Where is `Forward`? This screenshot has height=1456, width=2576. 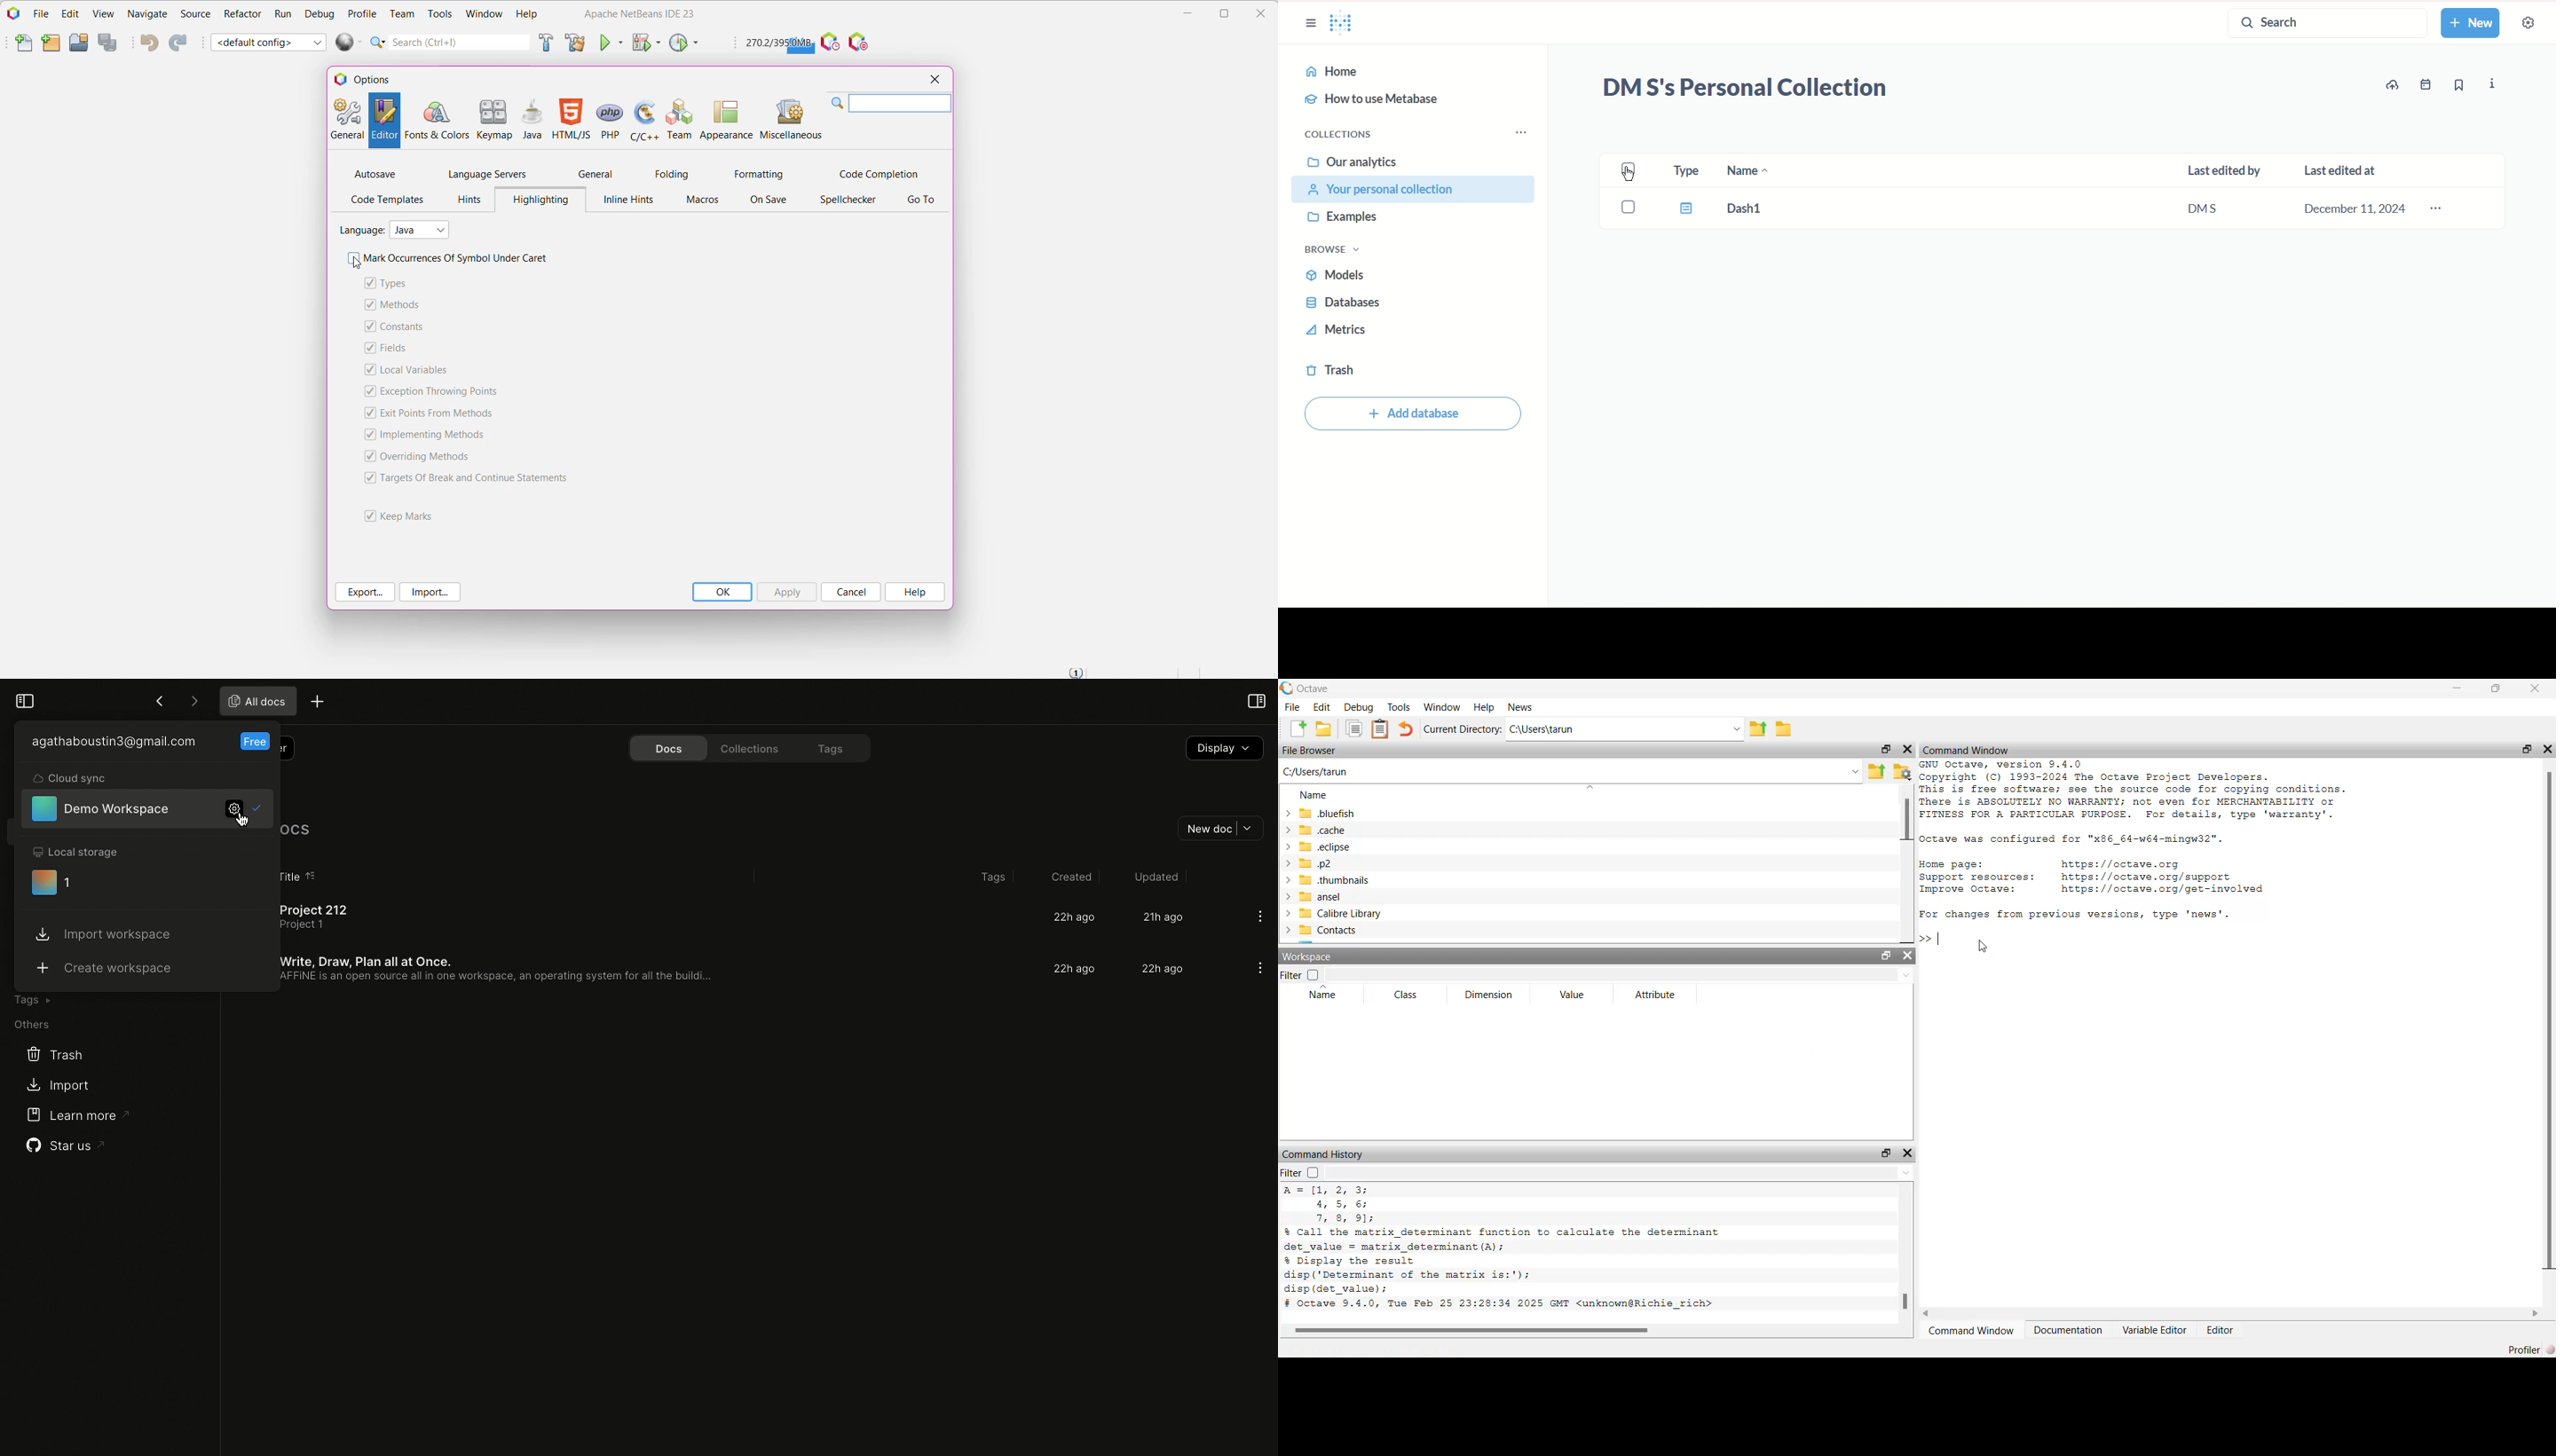 Forward is located at coordinates (193, 702).